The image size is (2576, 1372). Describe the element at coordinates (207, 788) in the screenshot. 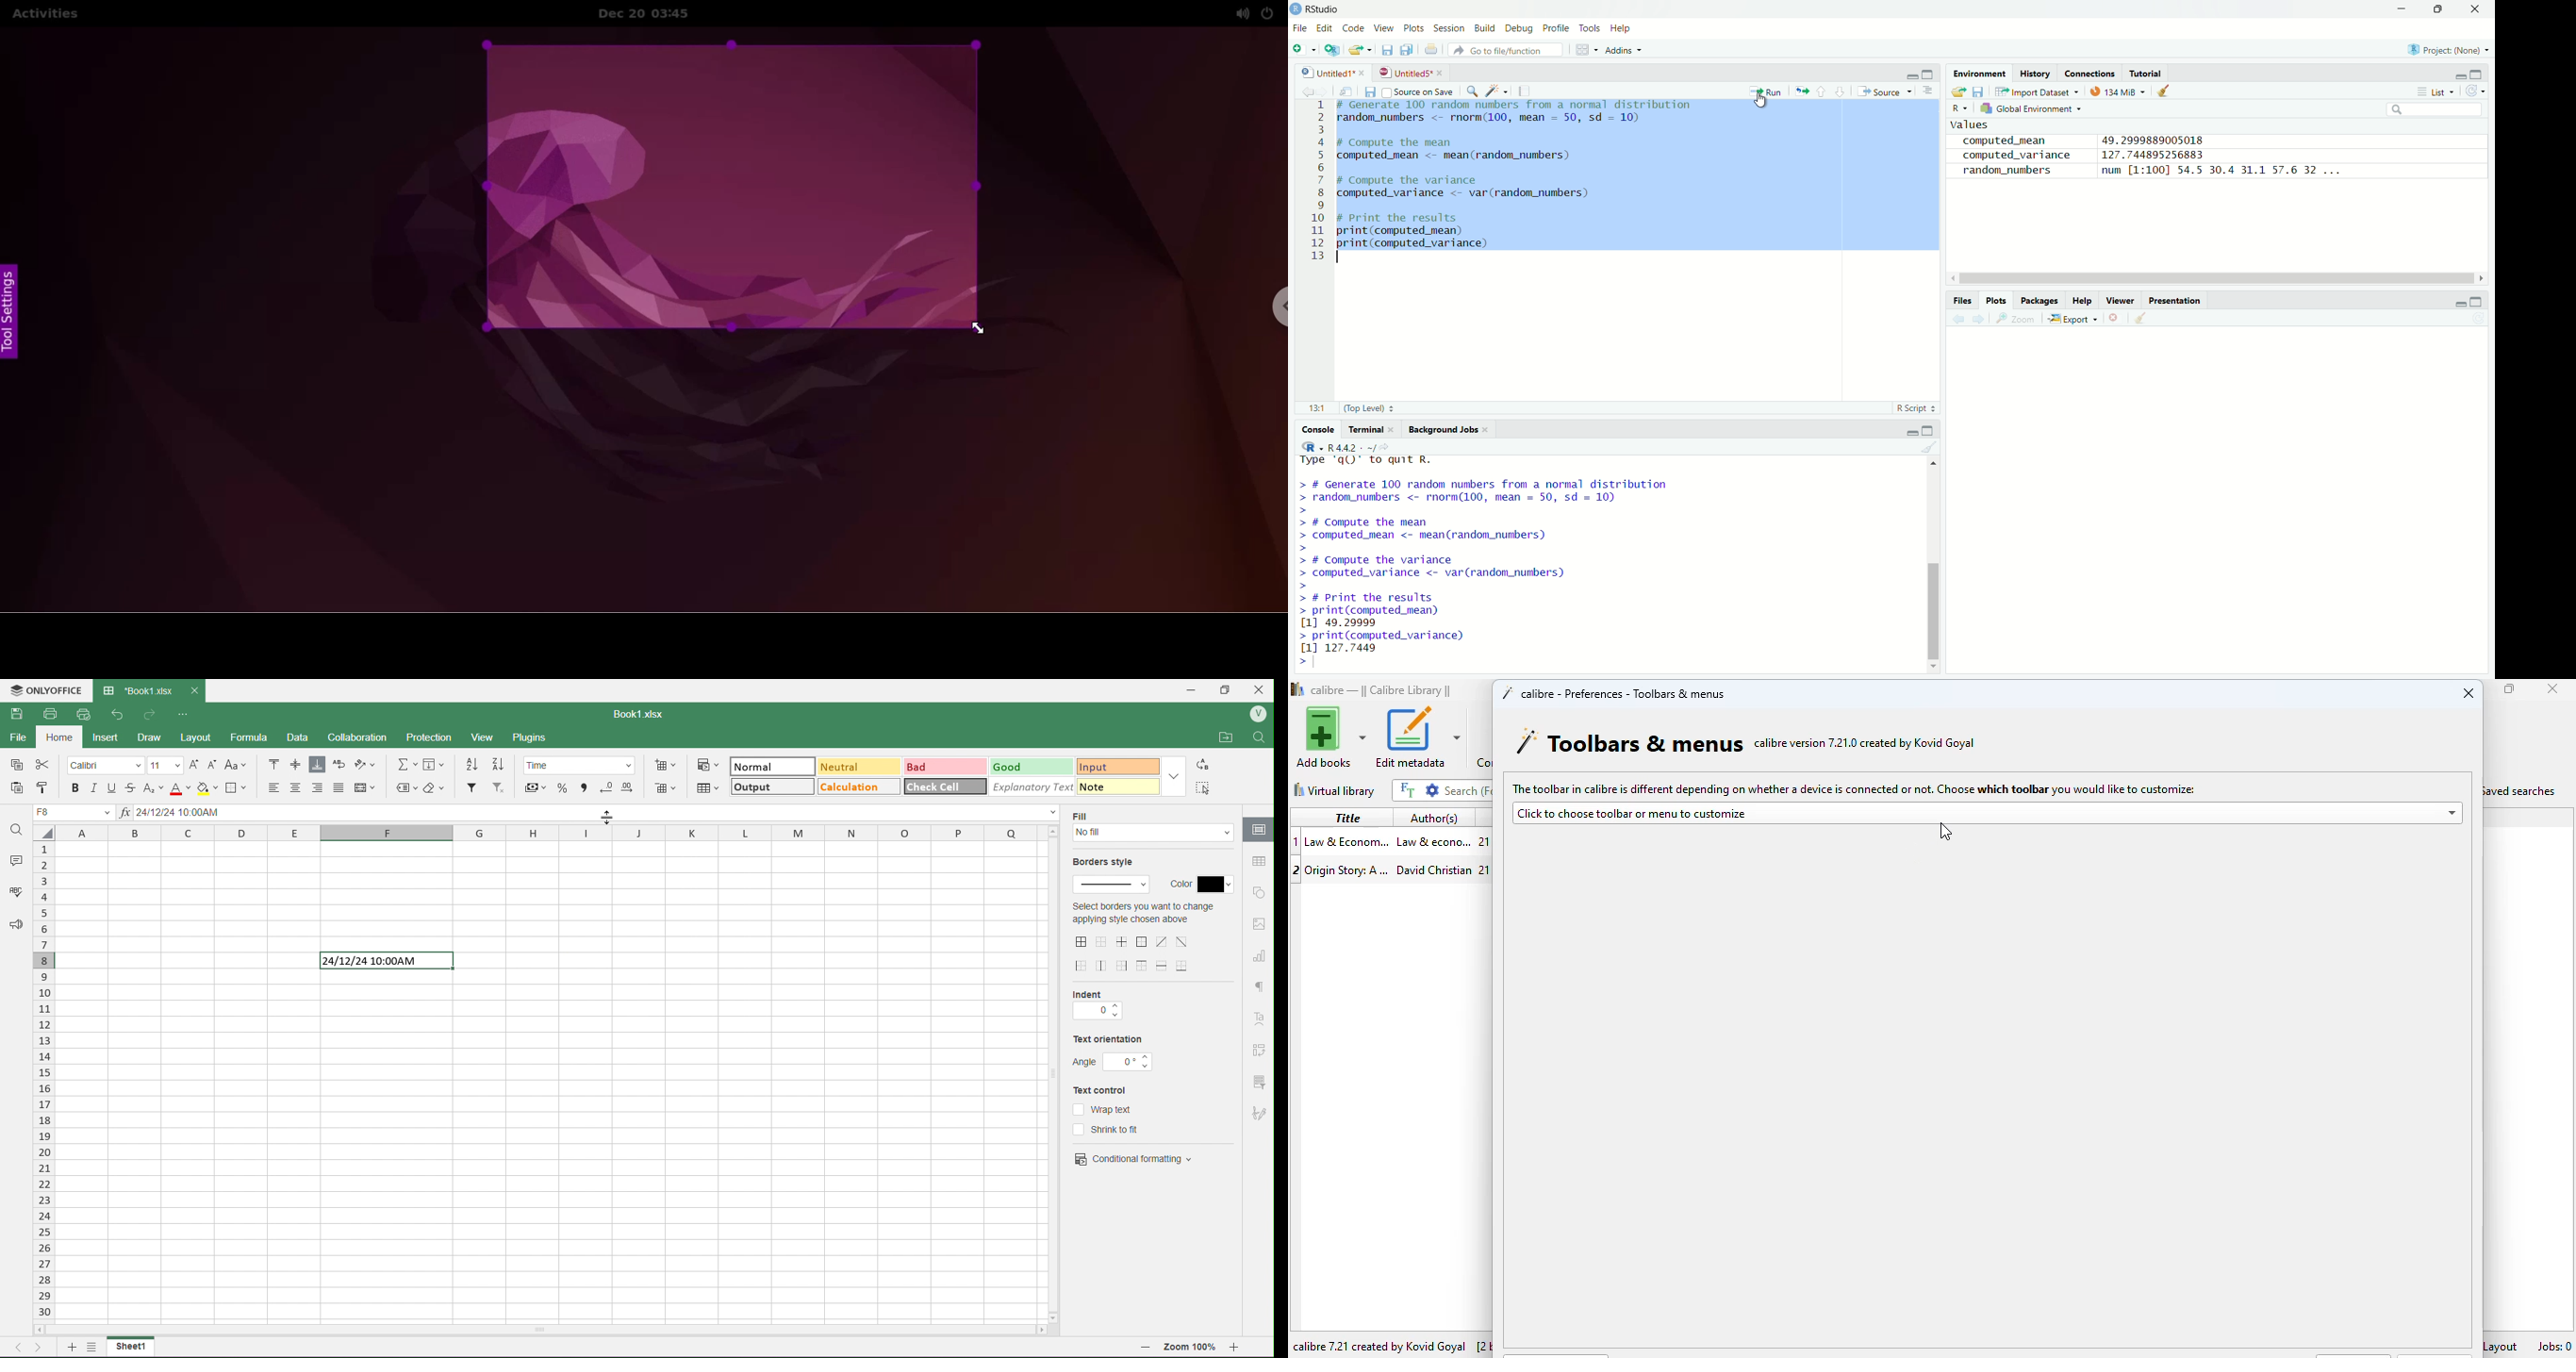

I see `Fill Color` at that location.